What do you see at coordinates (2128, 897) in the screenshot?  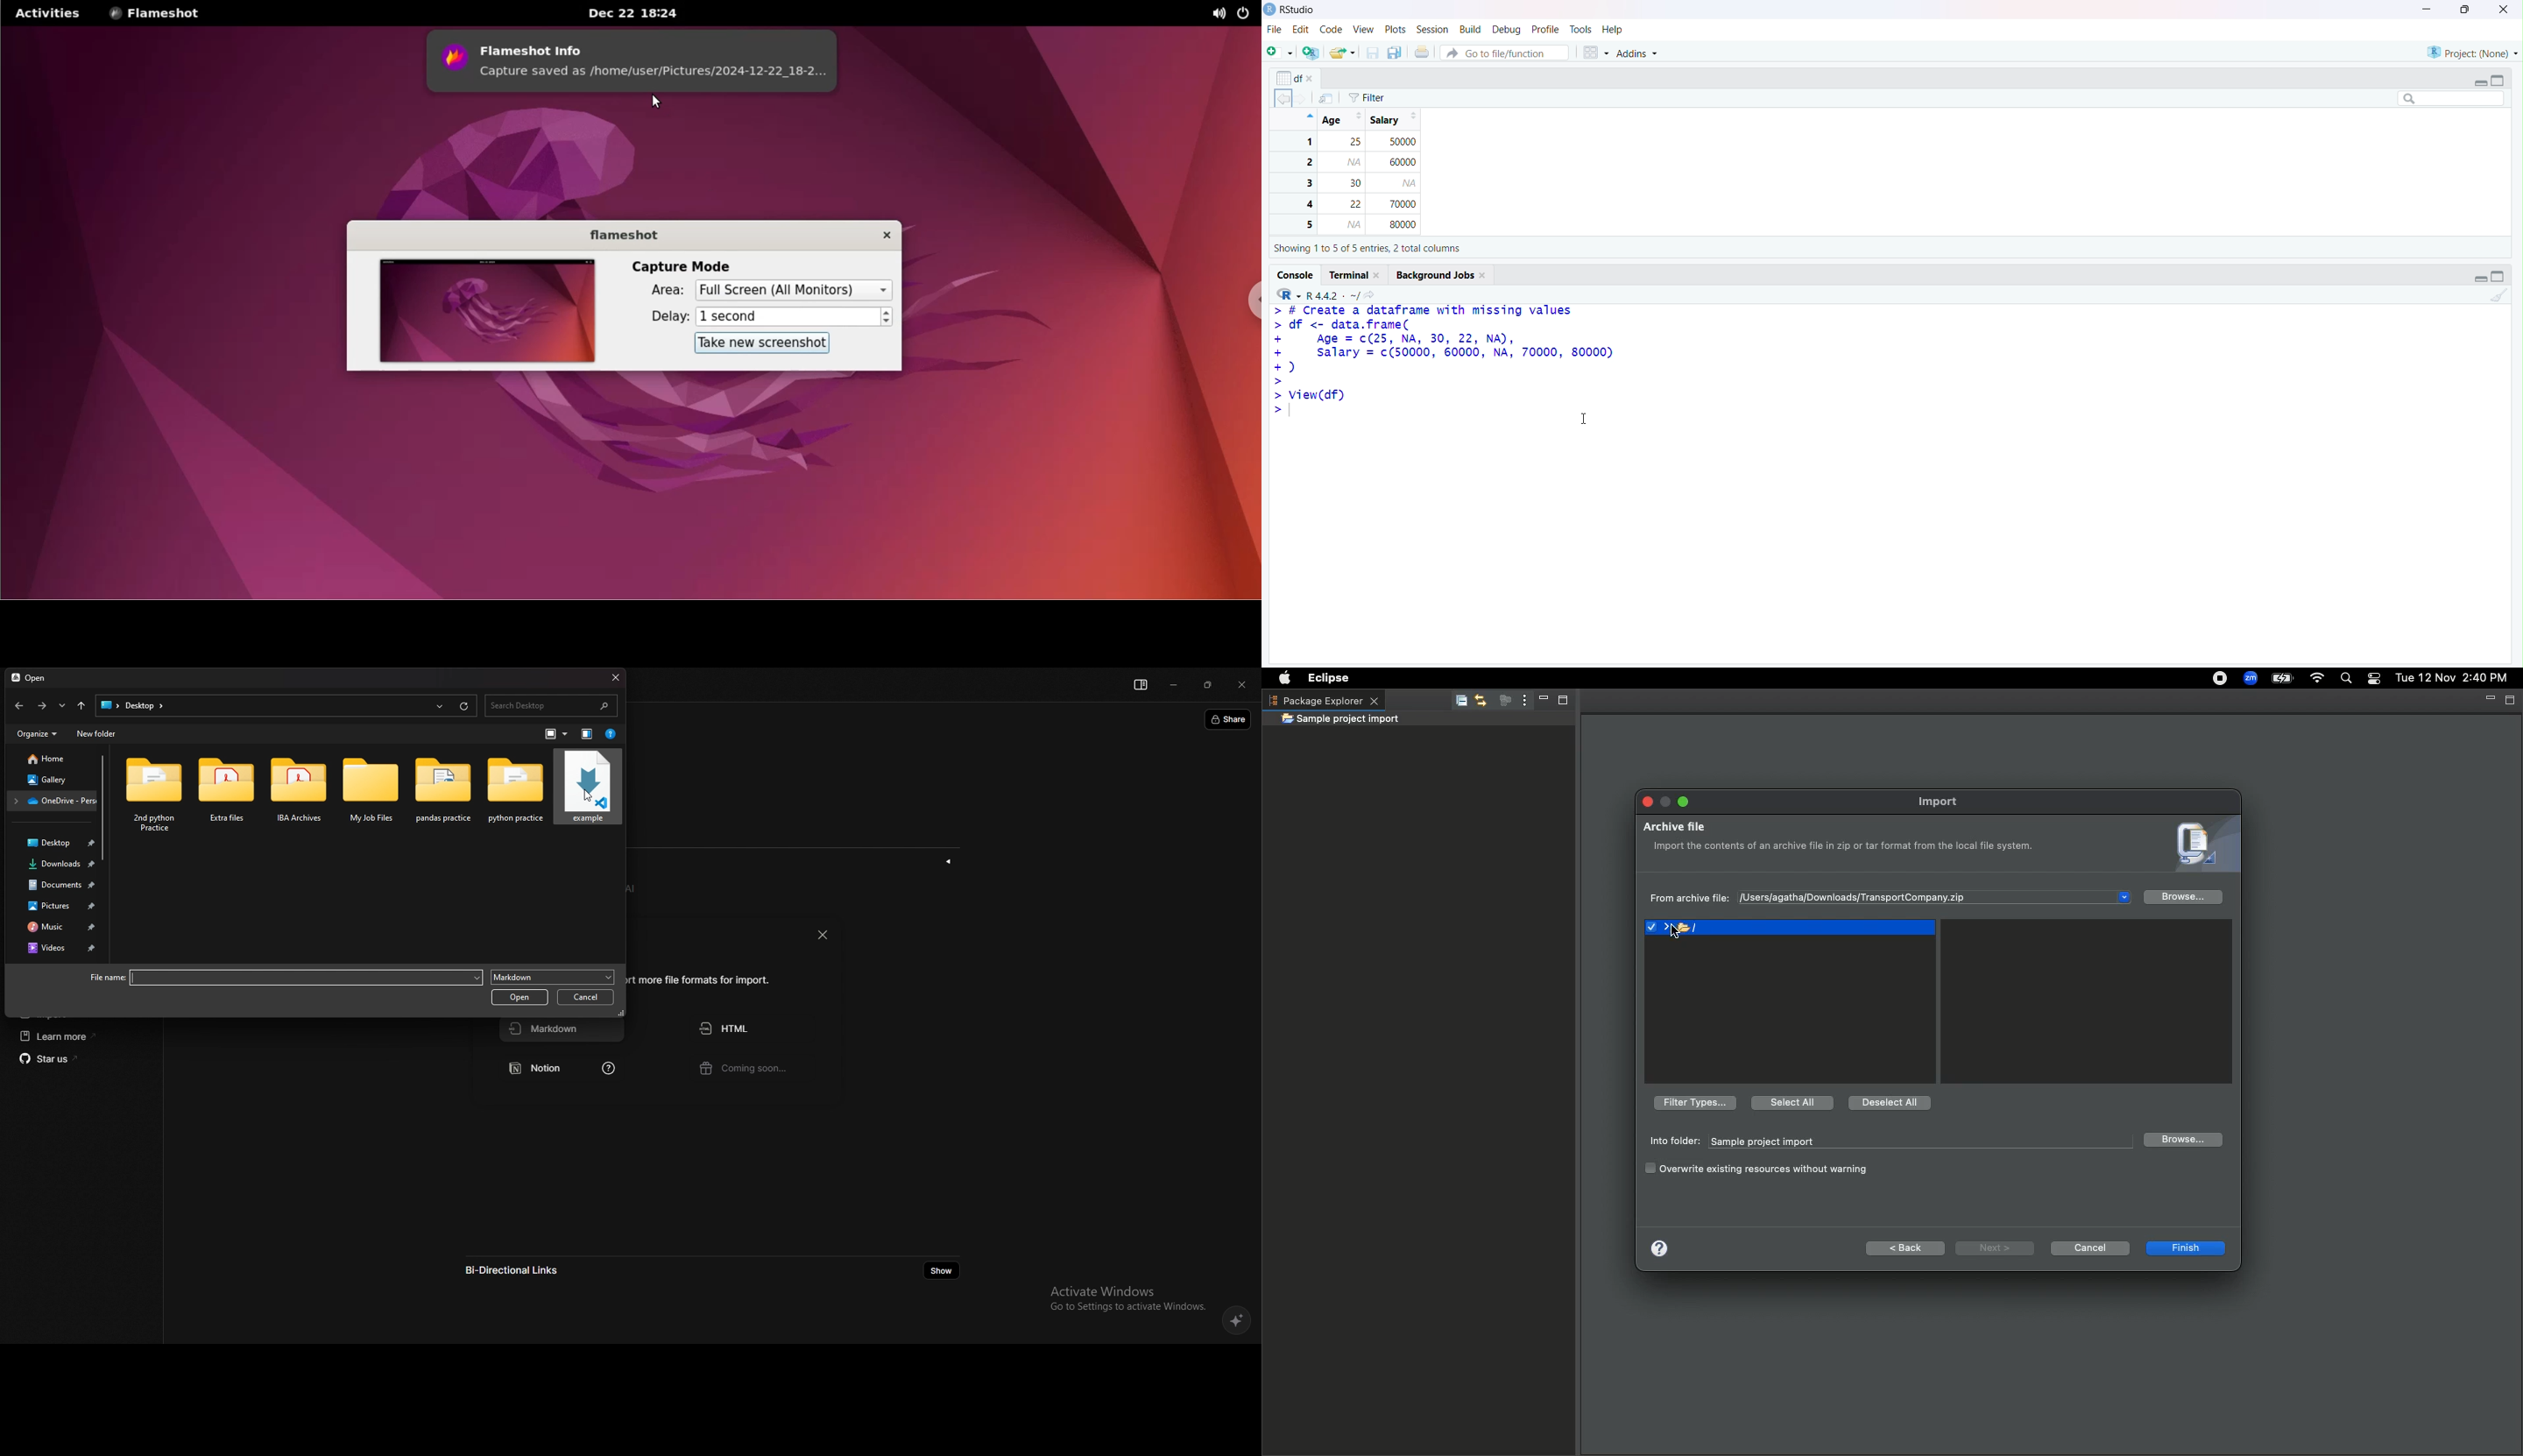 I see `Open menu` at bounding box center [2128, 897].